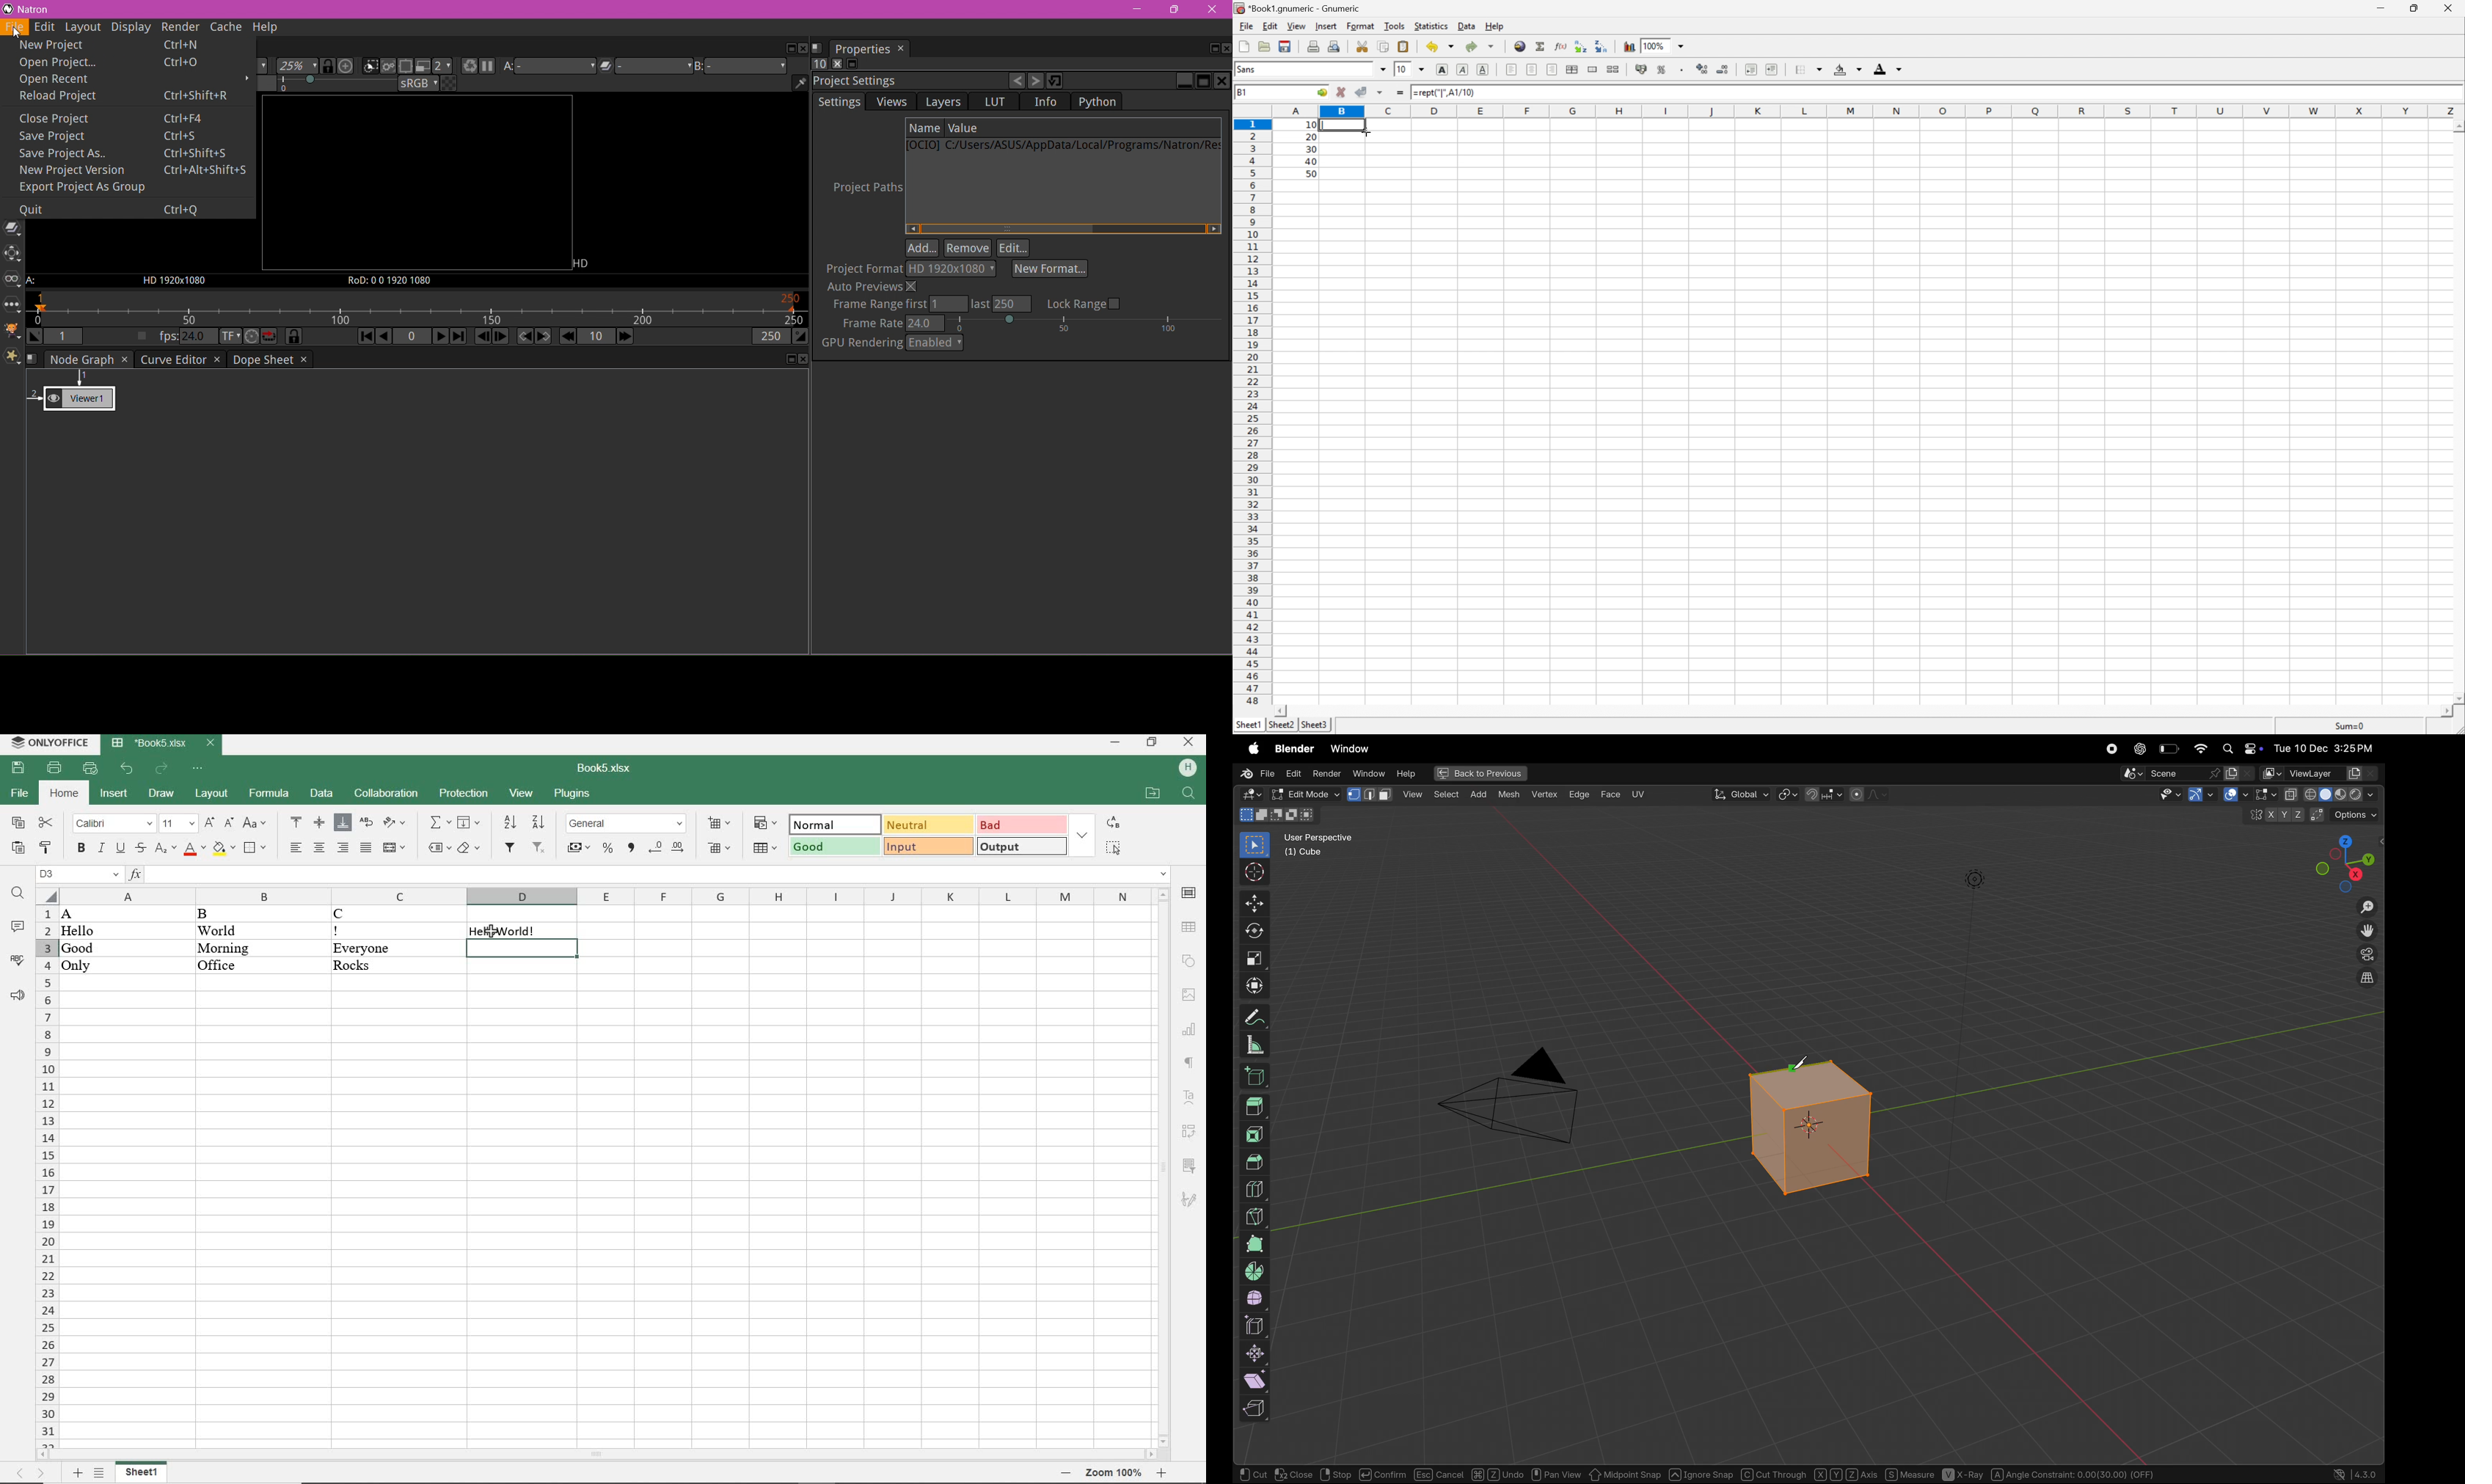 The height and width of the screenshot is (1484, 2492). Describe the element at coordinates (162, 769) in the screenshot. I see `REDO` at that location.